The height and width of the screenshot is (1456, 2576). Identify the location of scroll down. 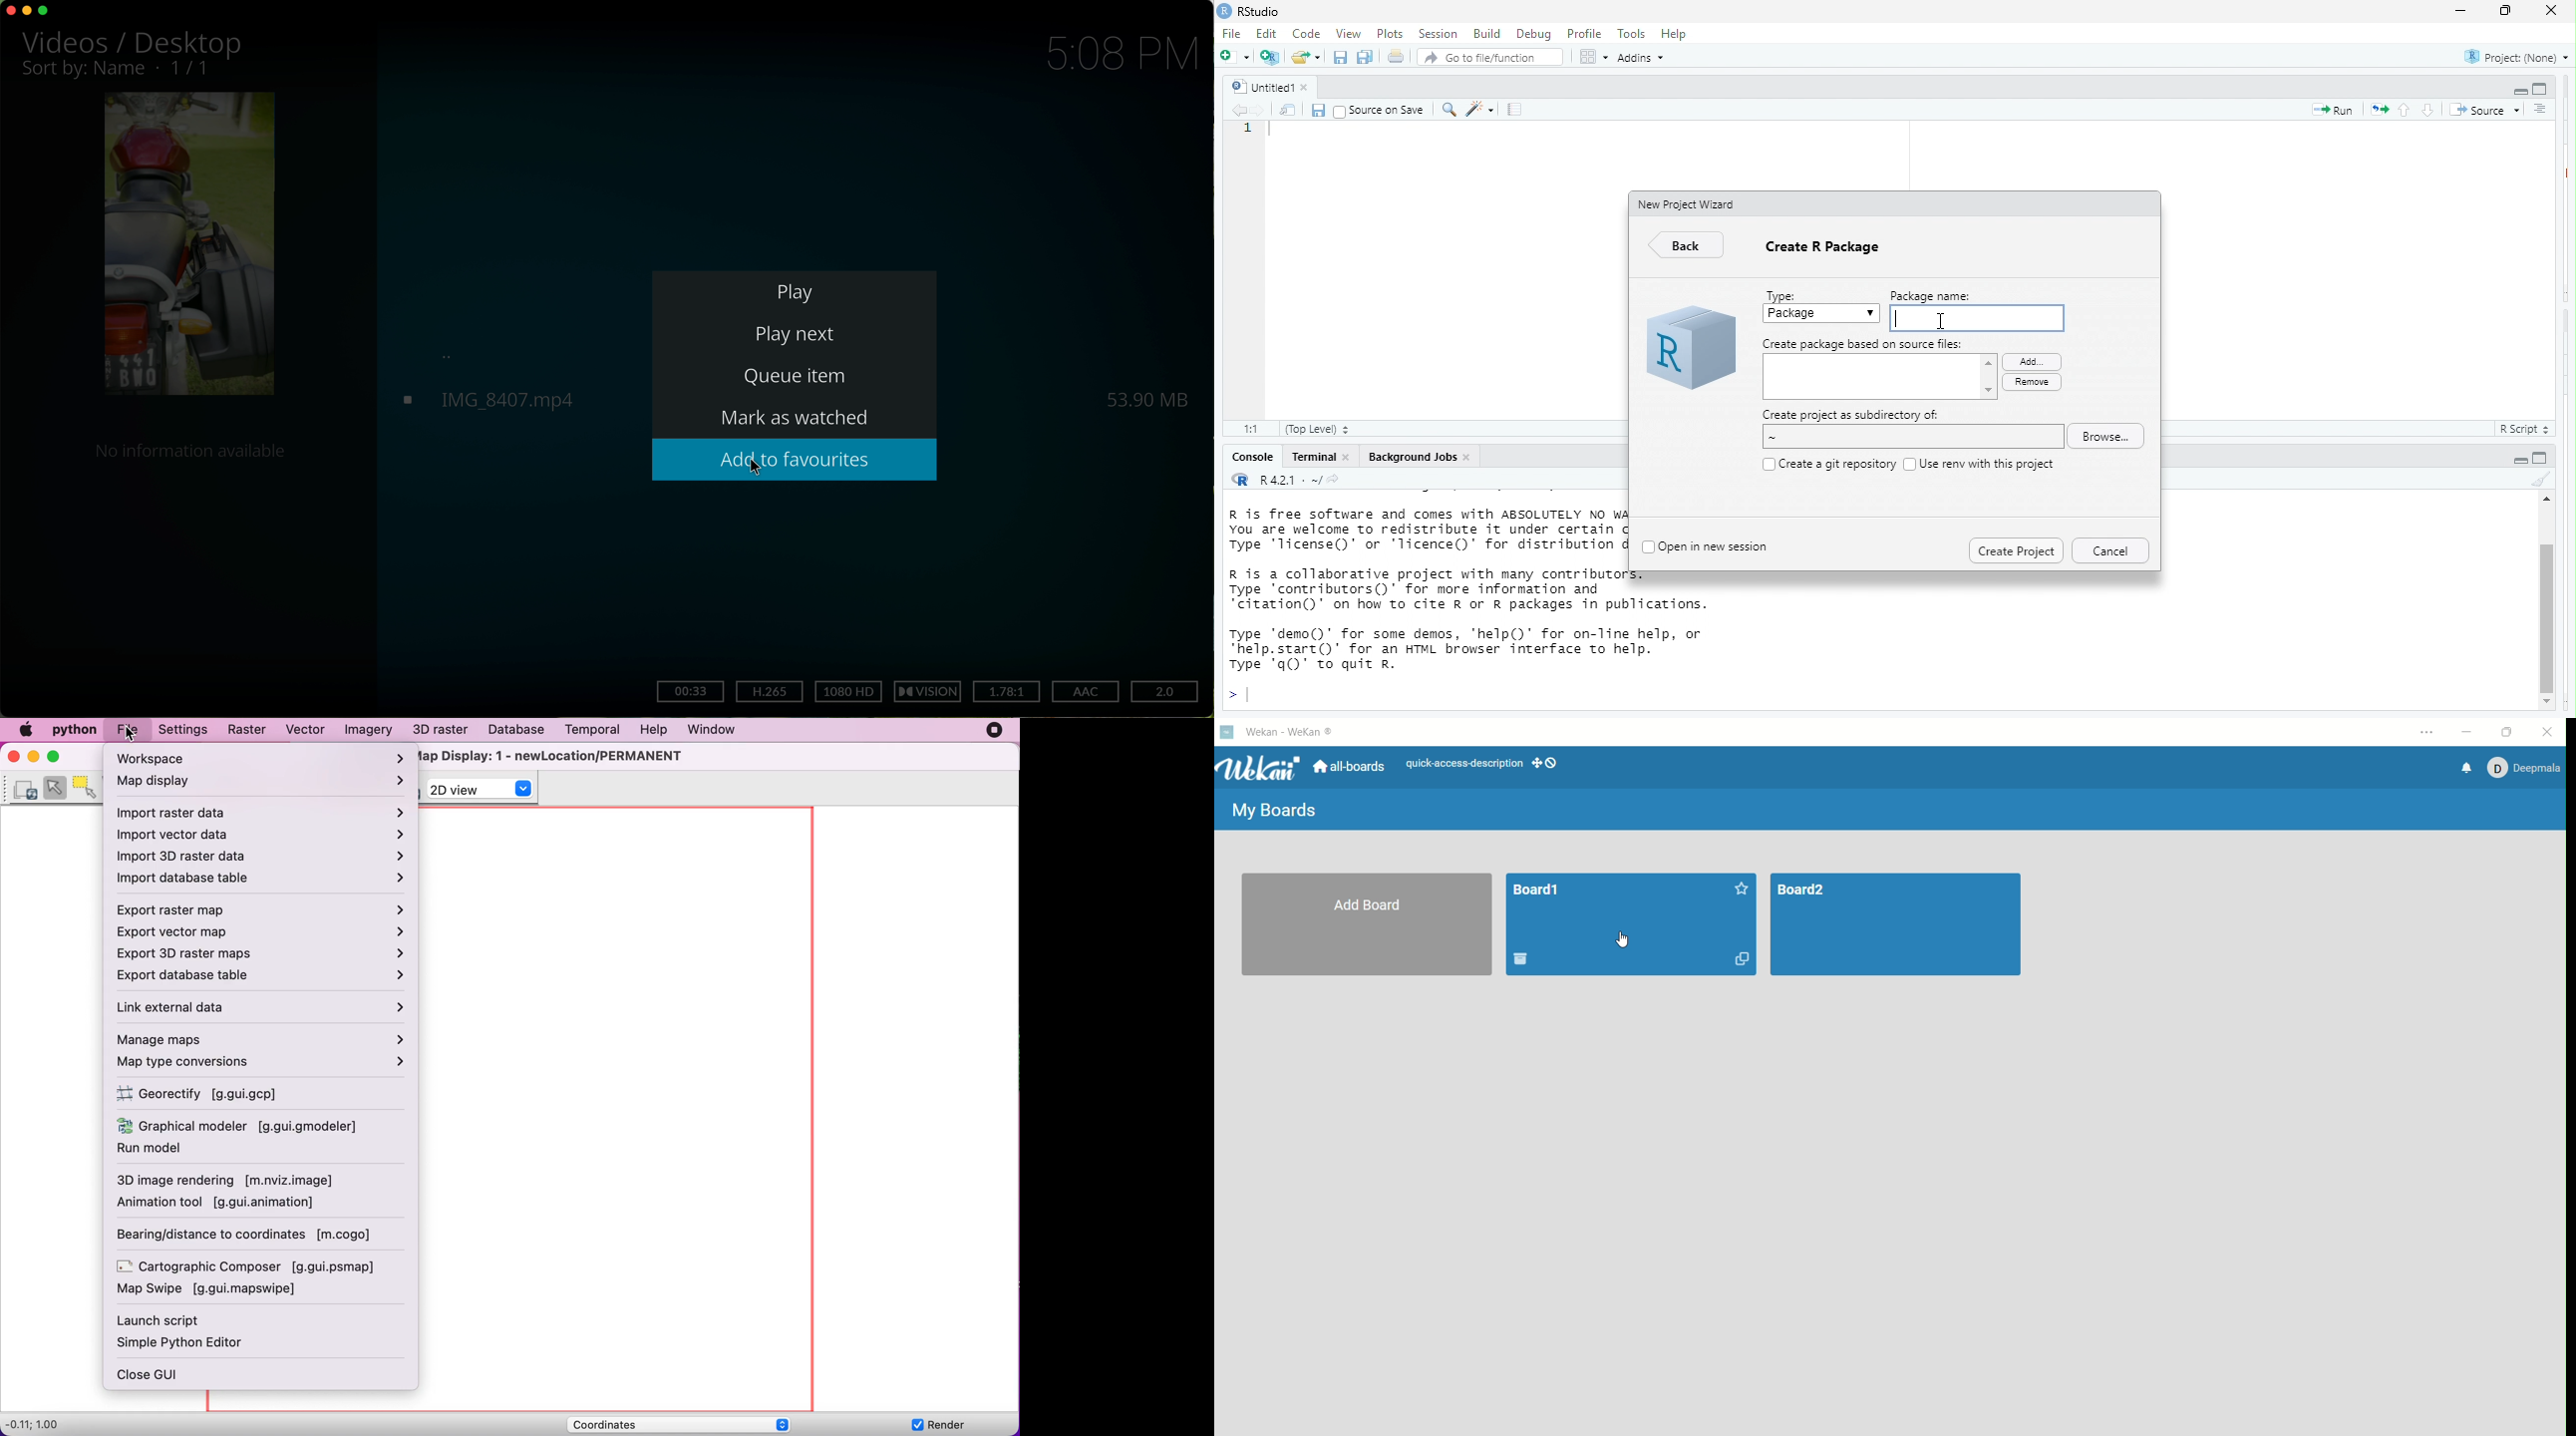
(2548, 703).